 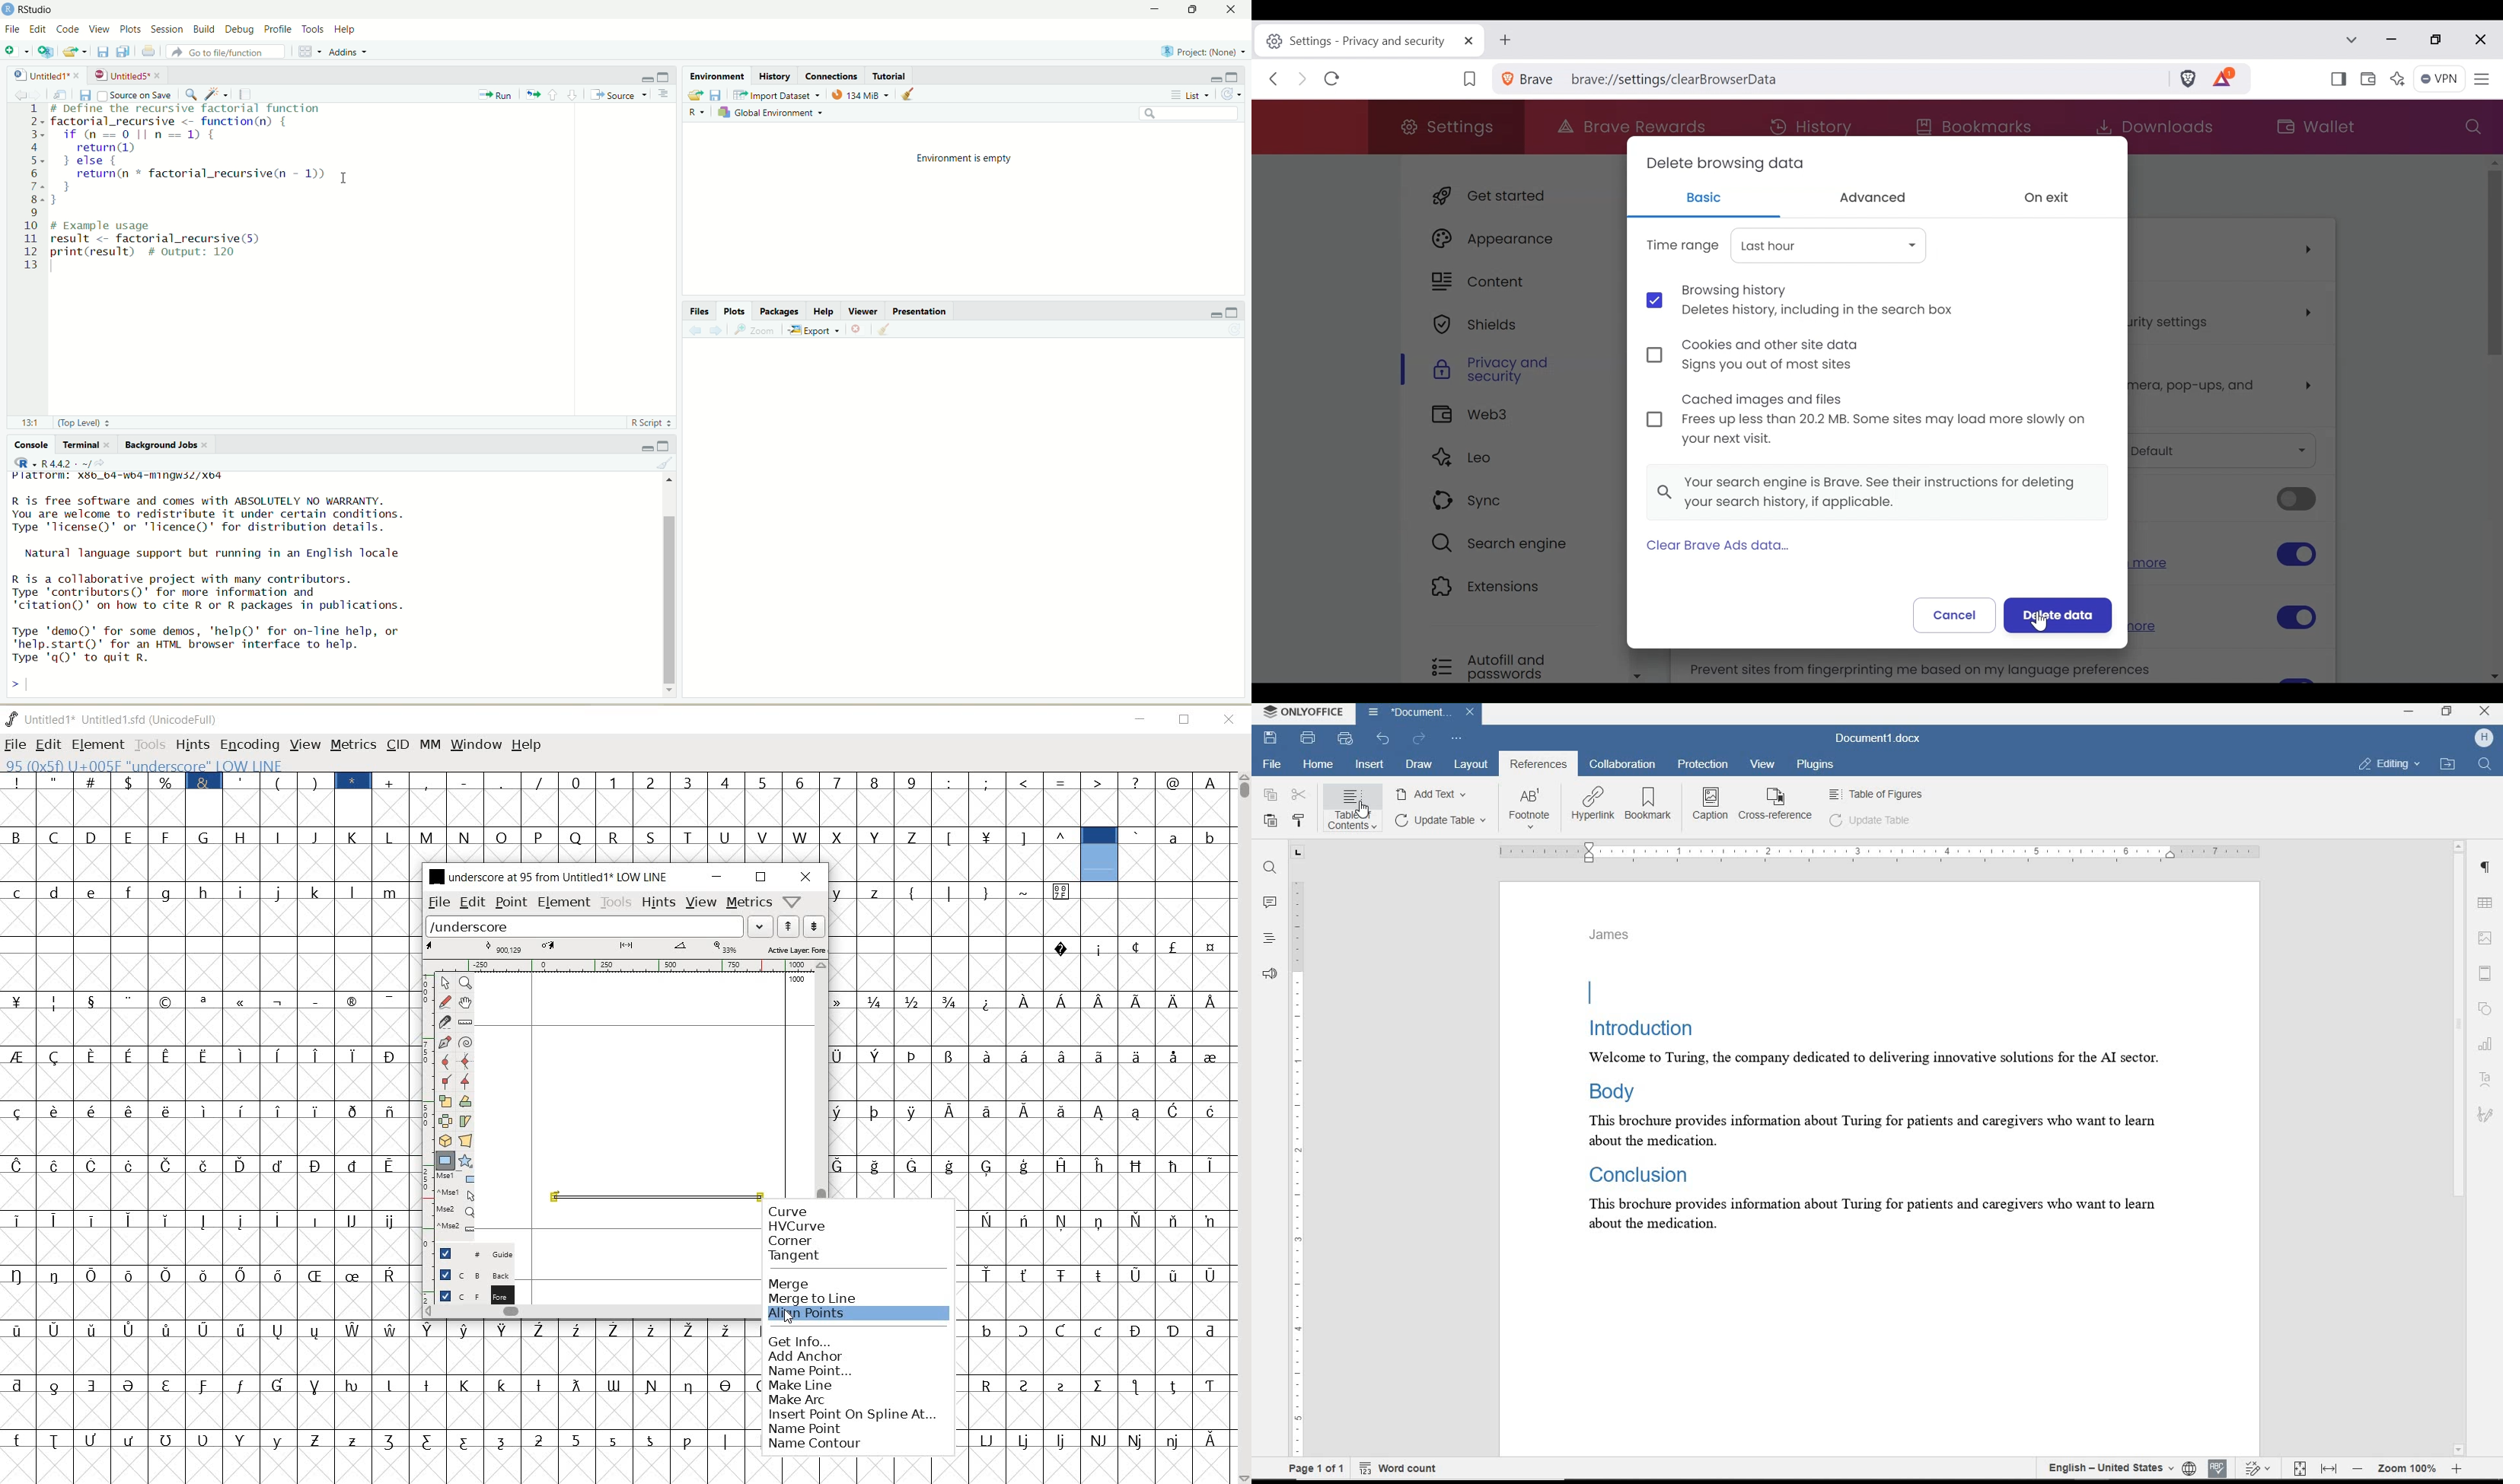 I want to click on Project (None), so click(x=1201, y=53).